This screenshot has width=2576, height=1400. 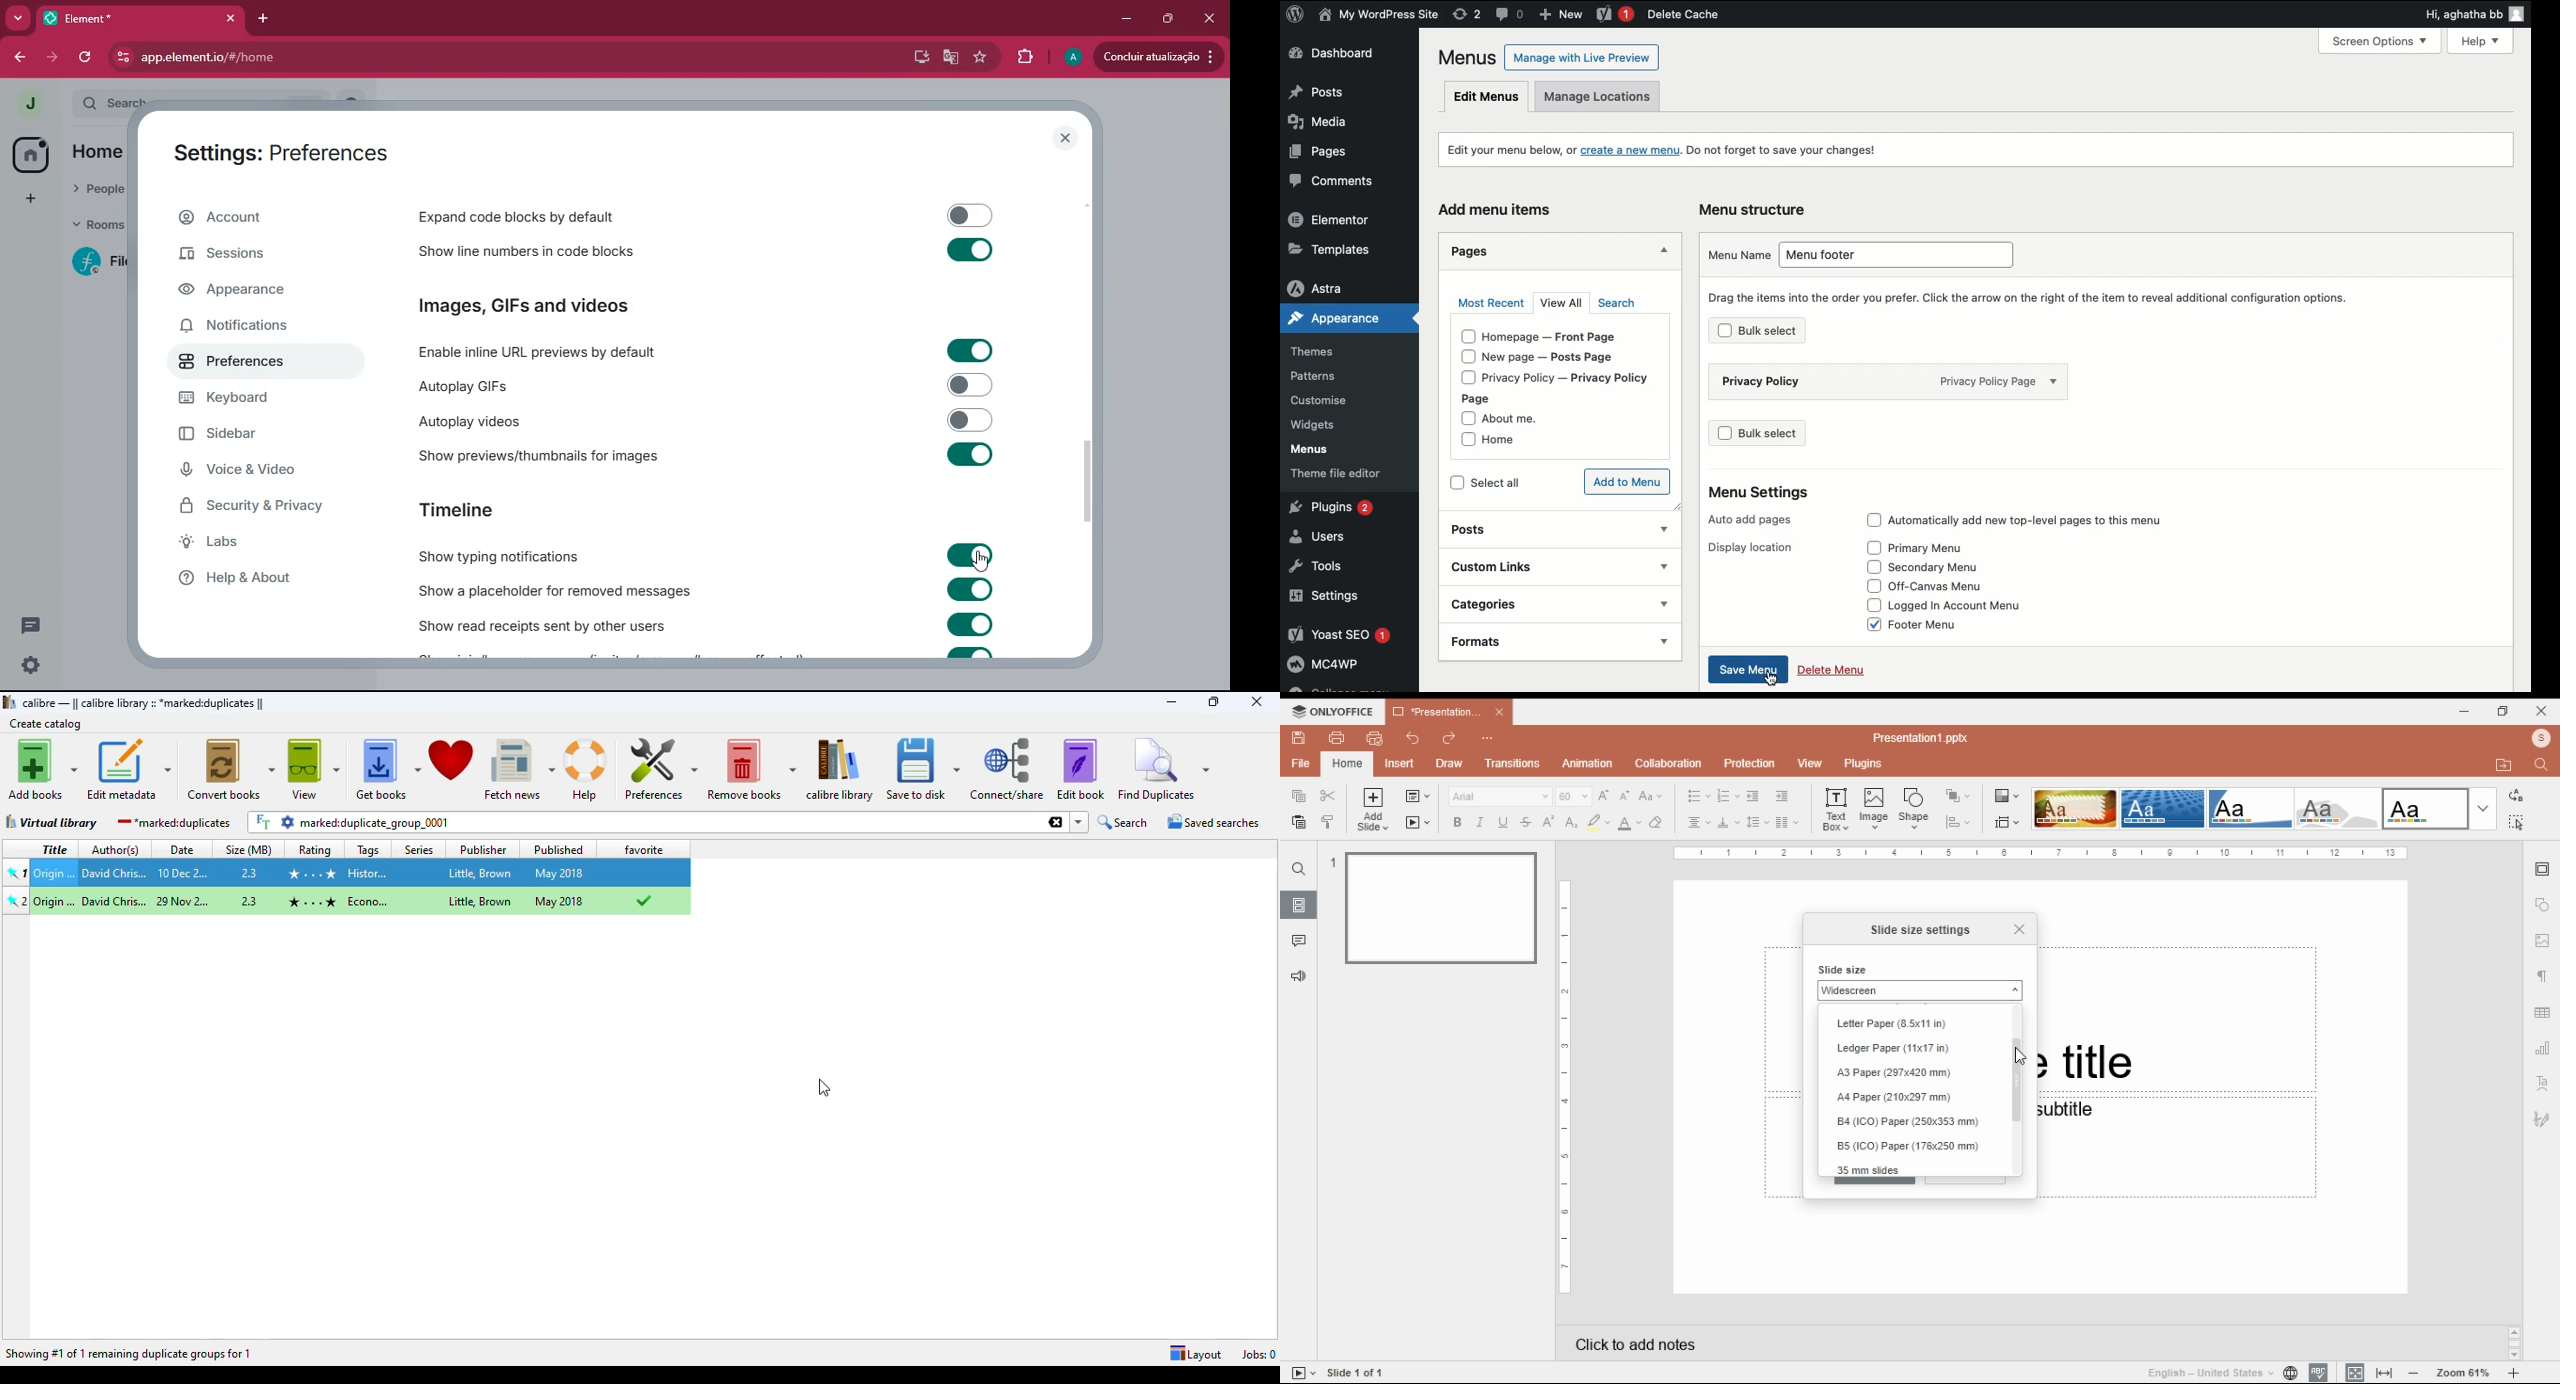 What do you see at coordinates (452, 760) in the screenshot?
I see `donate to support calibre` at bounding box center [452, 760].